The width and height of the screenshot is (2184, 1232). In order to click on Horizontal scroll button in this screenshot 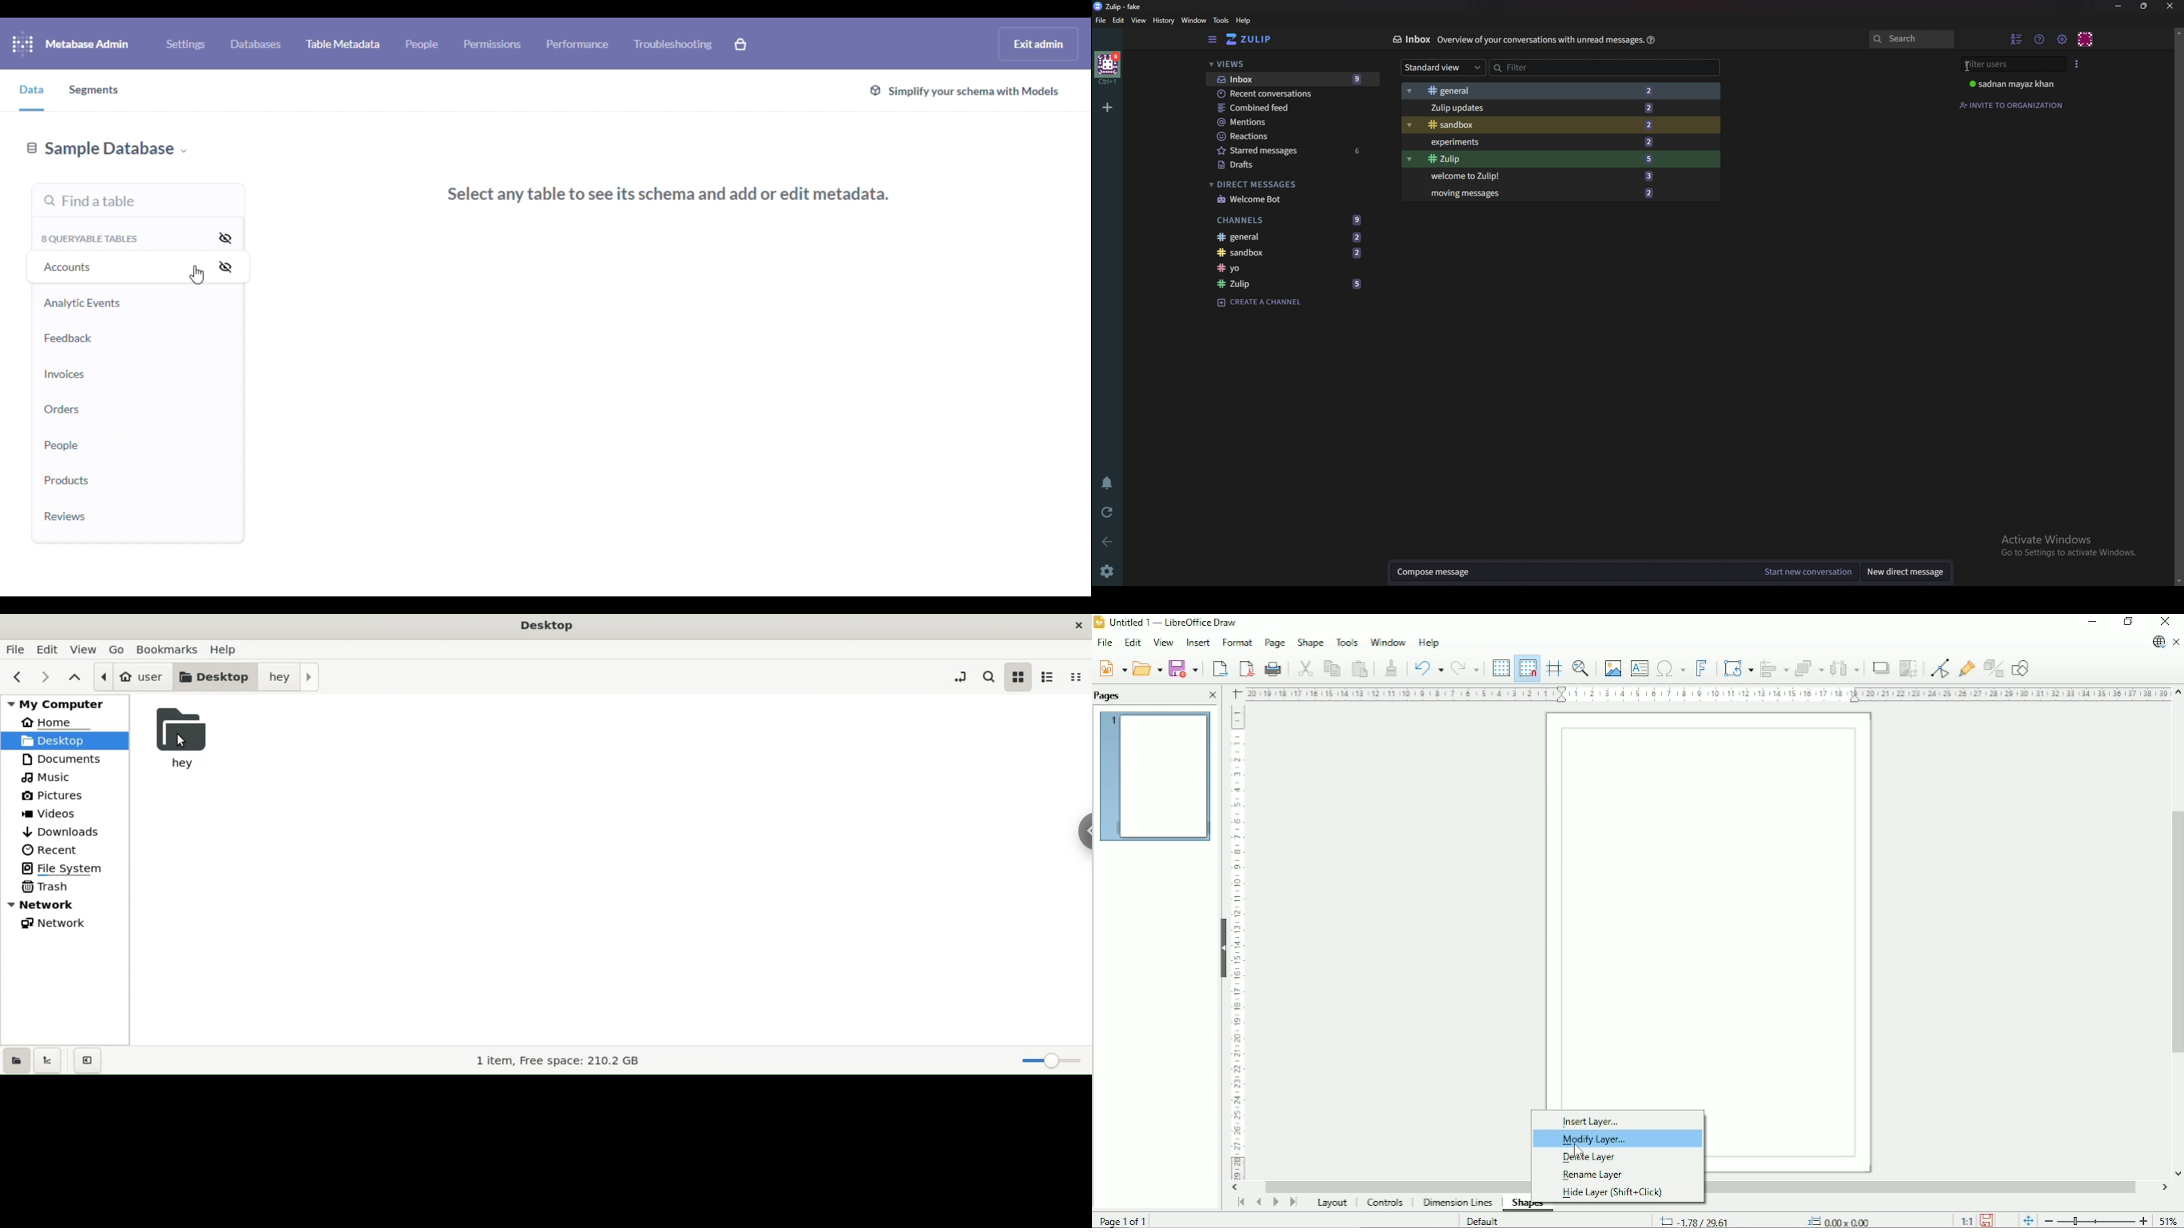, I will do `click(2164, 1187)`.